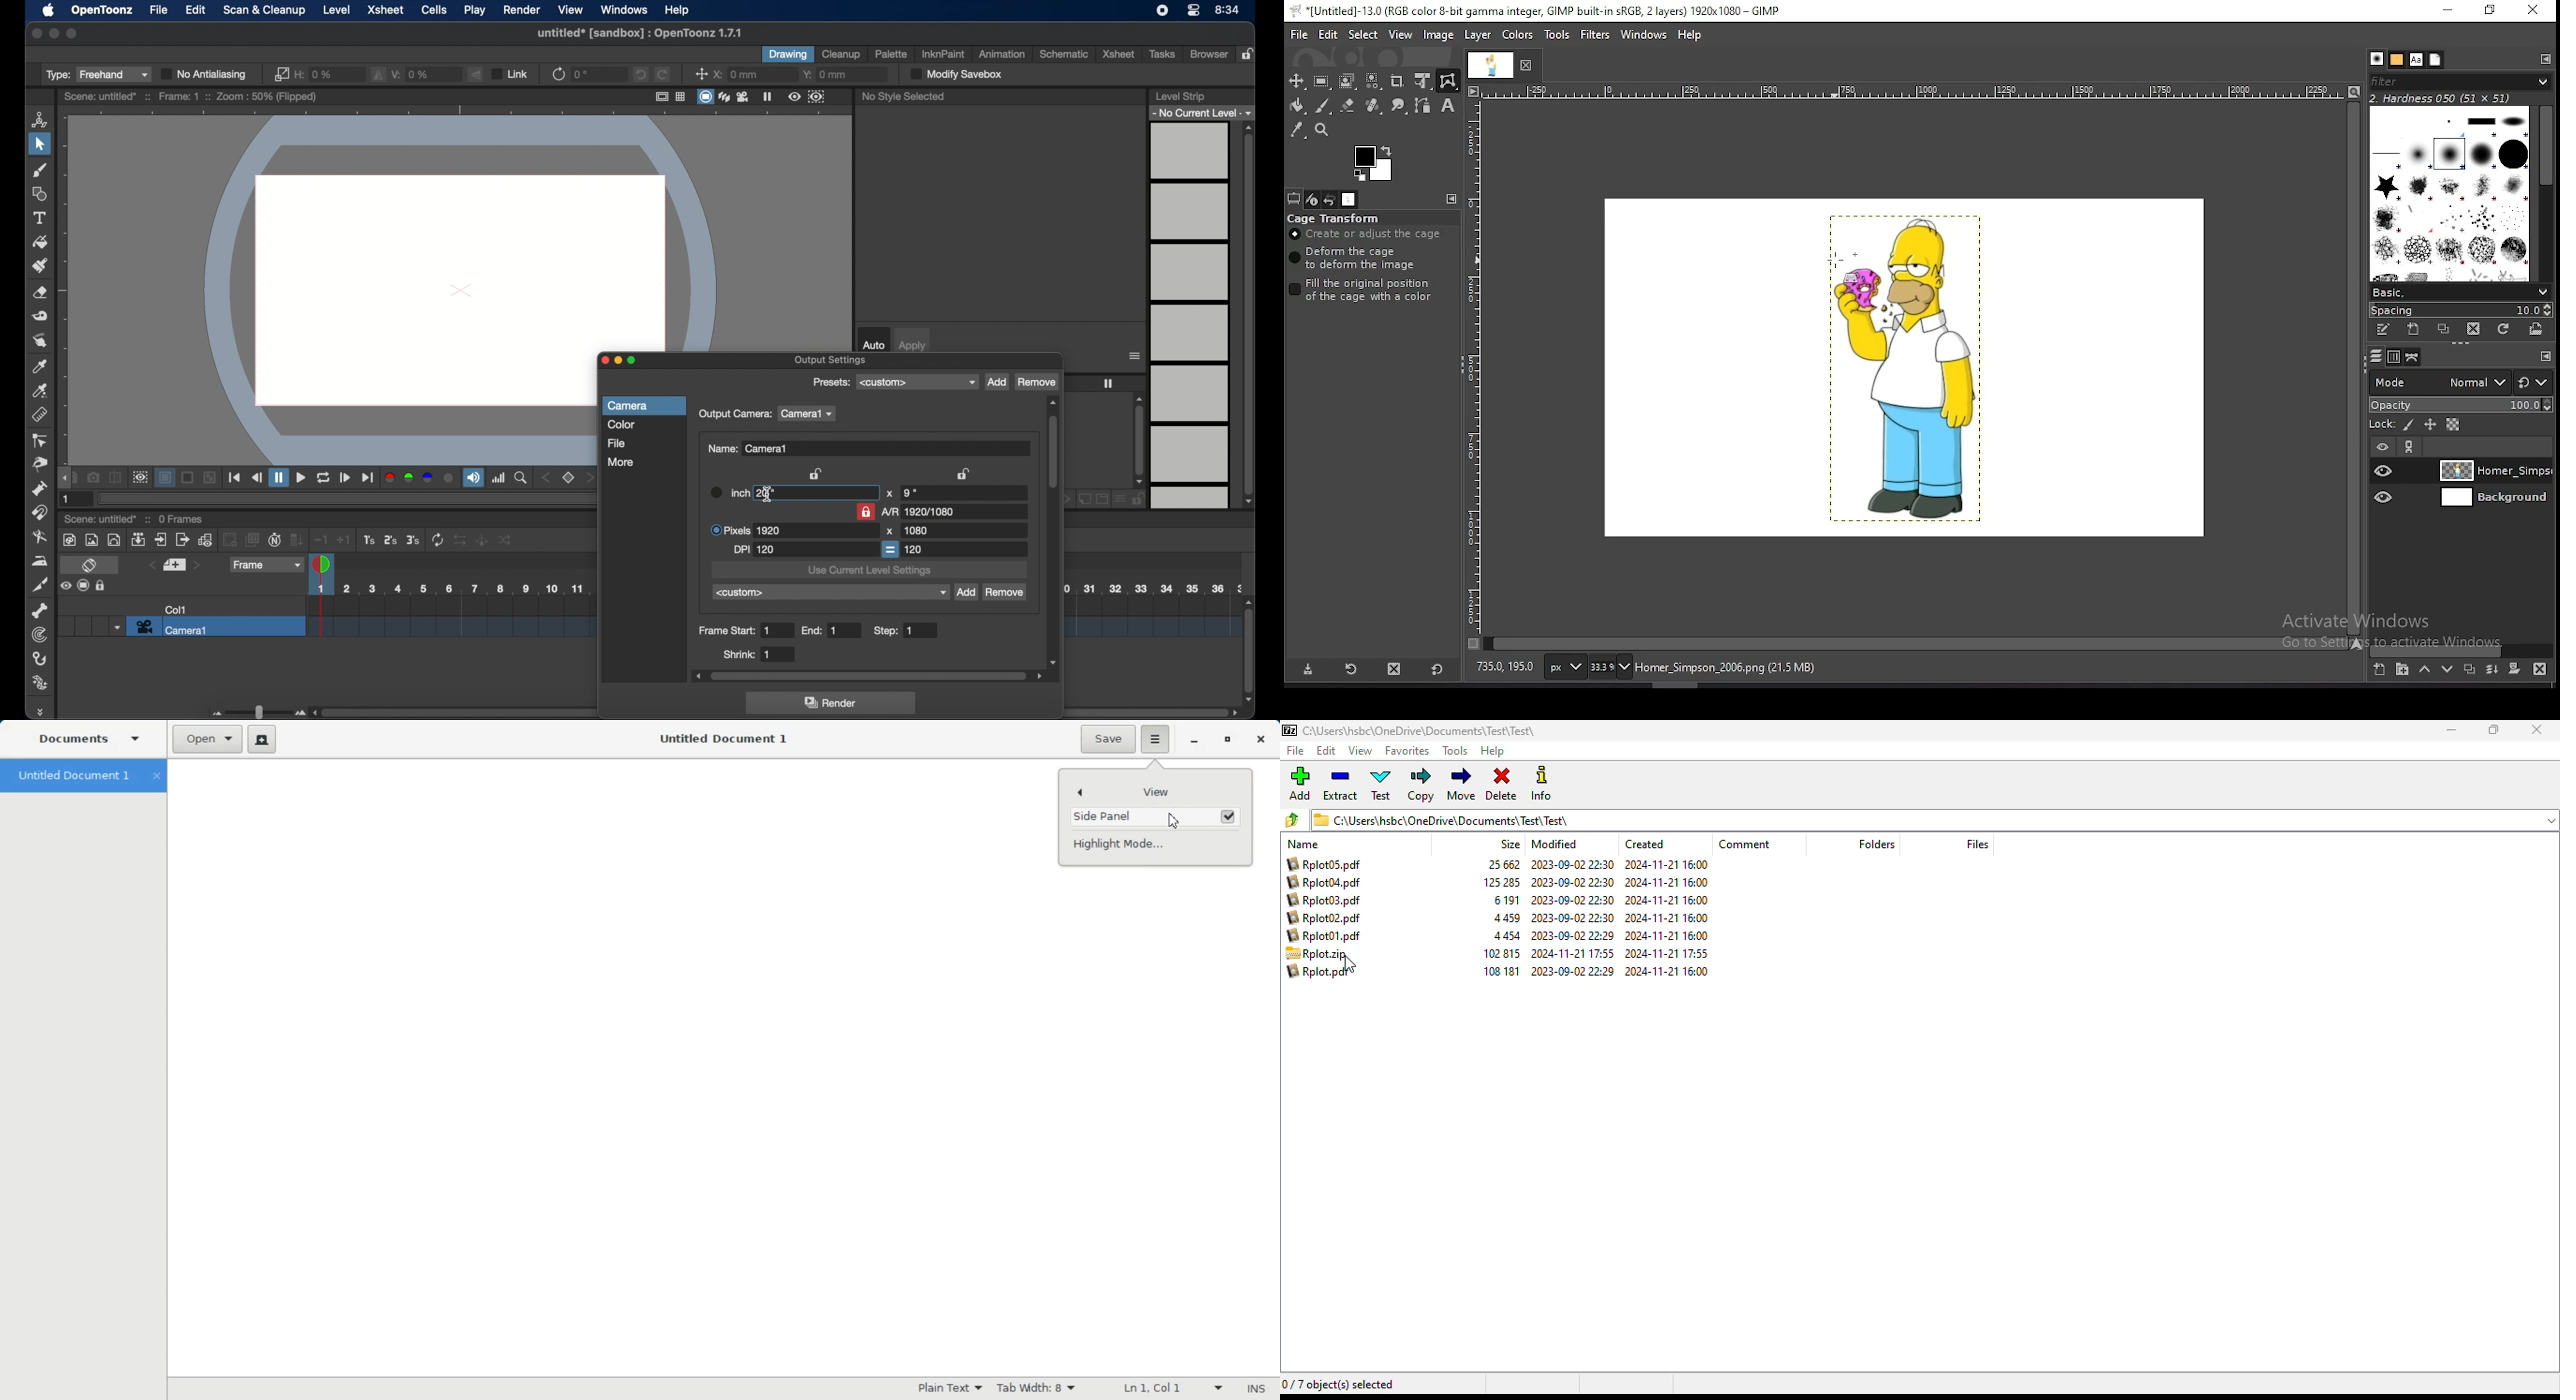  Describe the element at coordinates (1374, 164) in the screenshot. I see `colors` at that location.